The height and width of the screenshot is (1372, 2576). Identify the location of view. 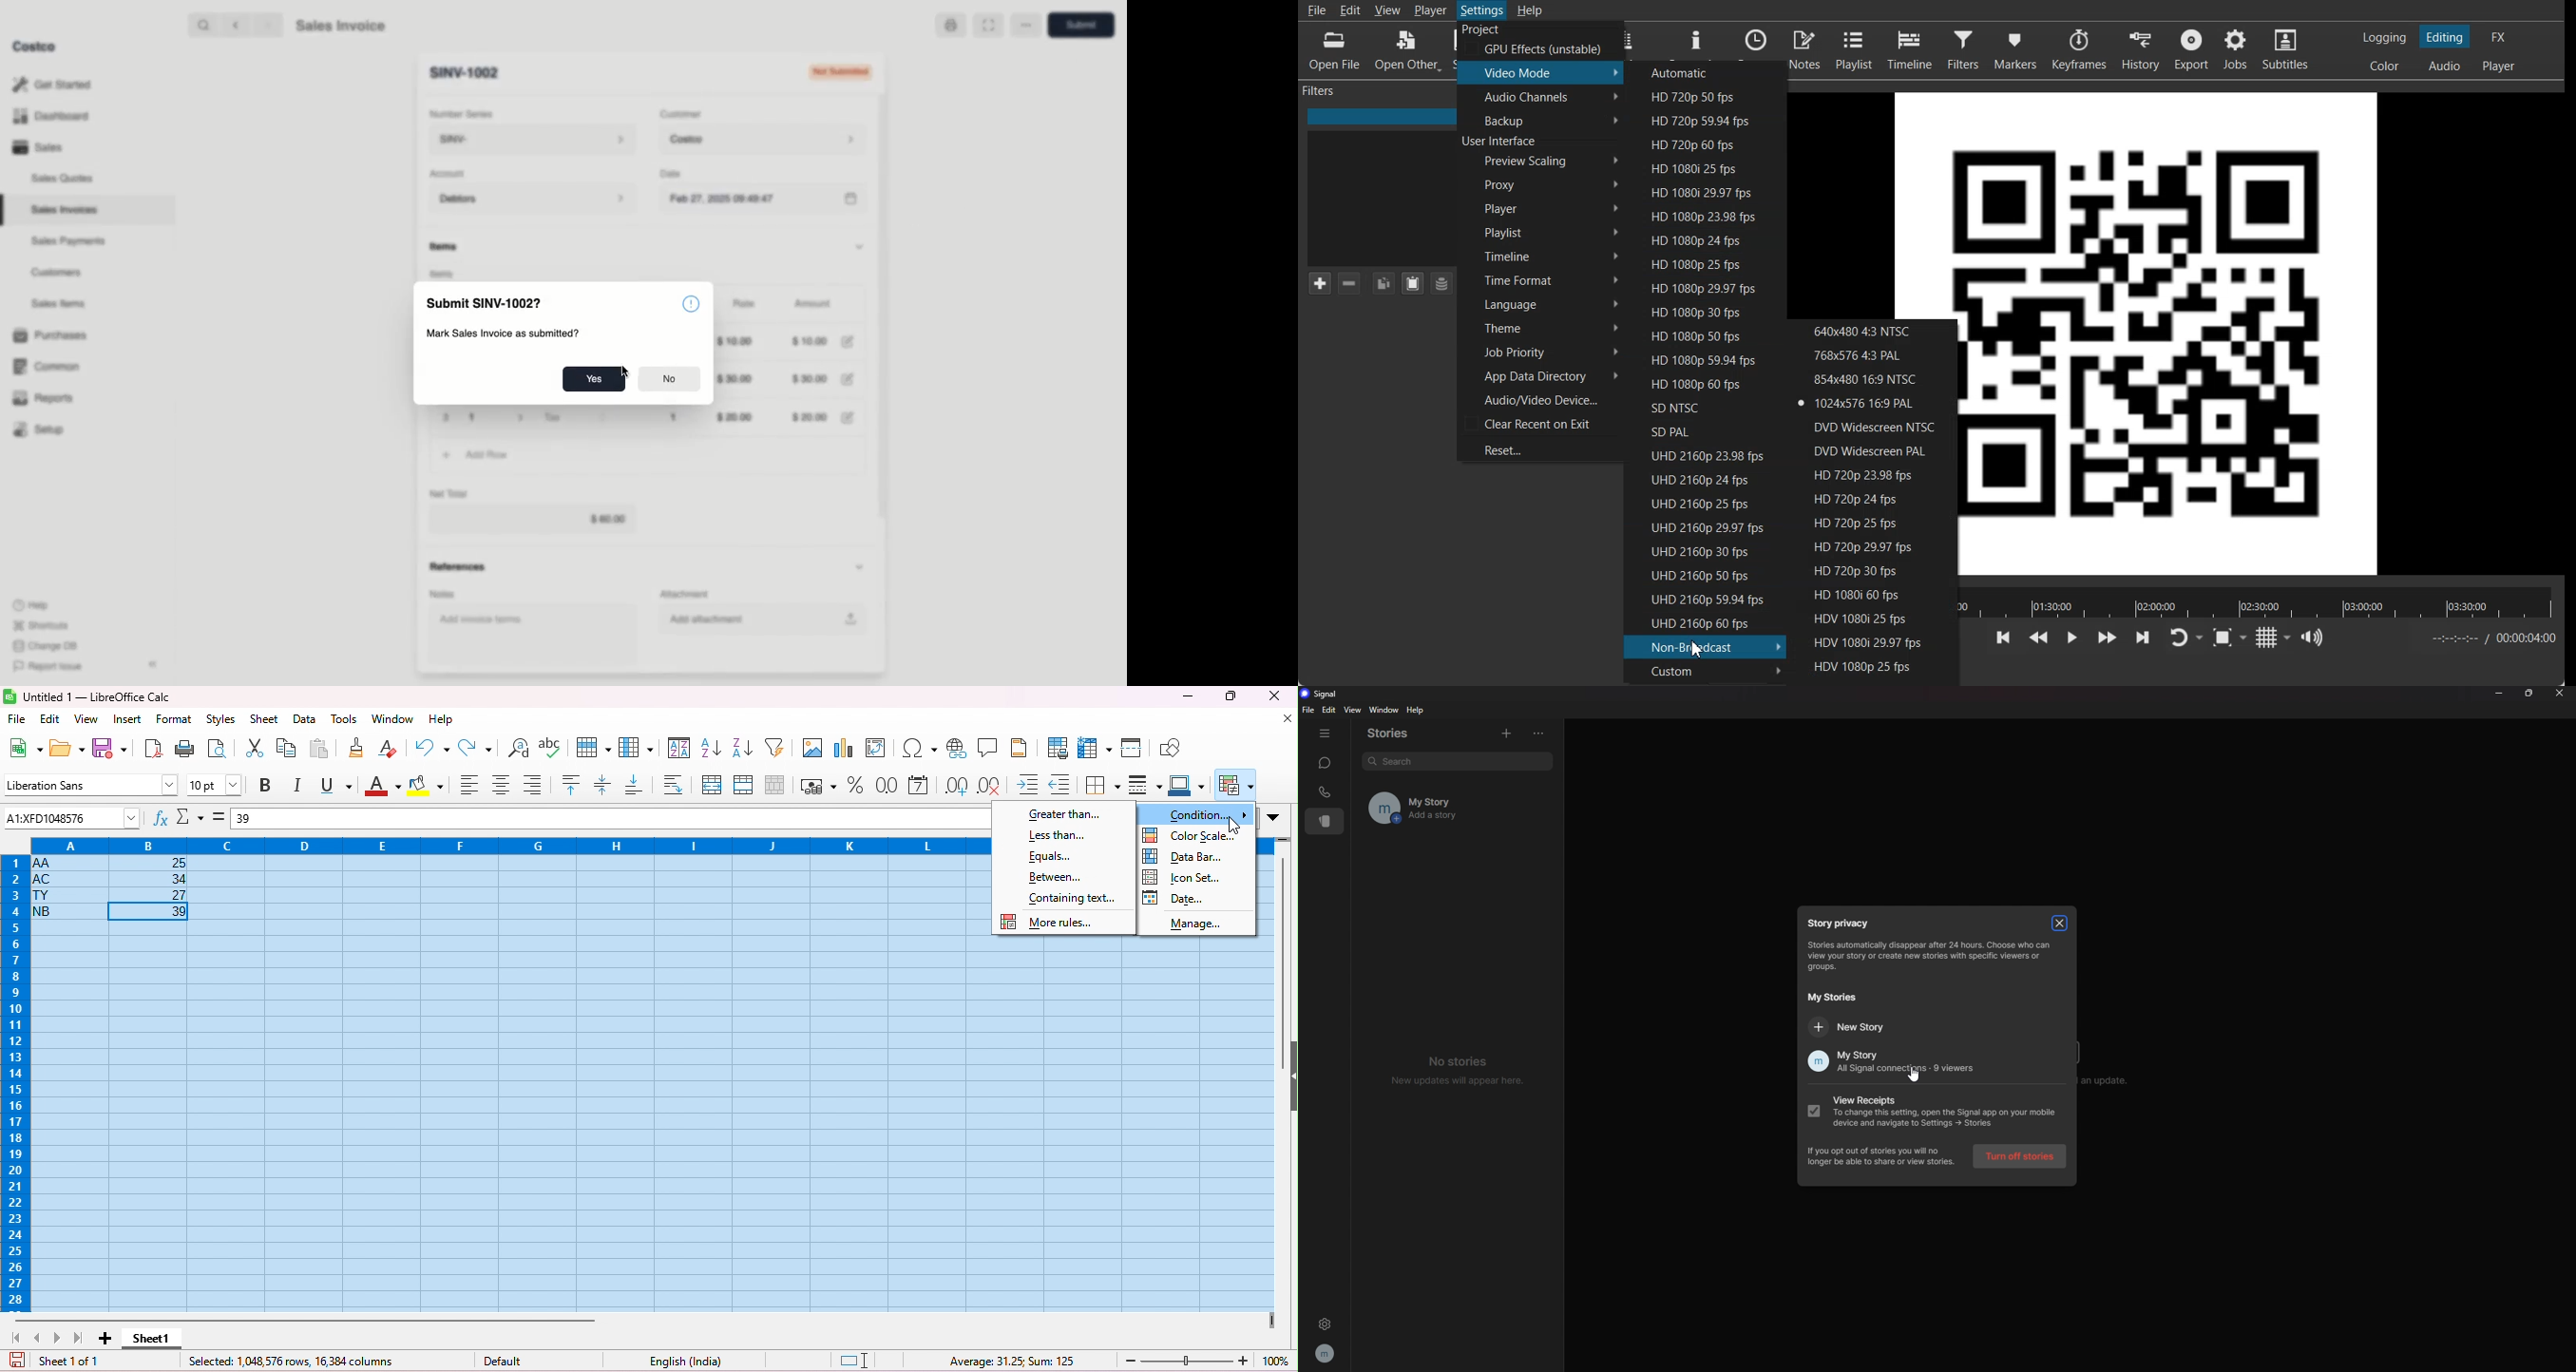
(1352, 709).